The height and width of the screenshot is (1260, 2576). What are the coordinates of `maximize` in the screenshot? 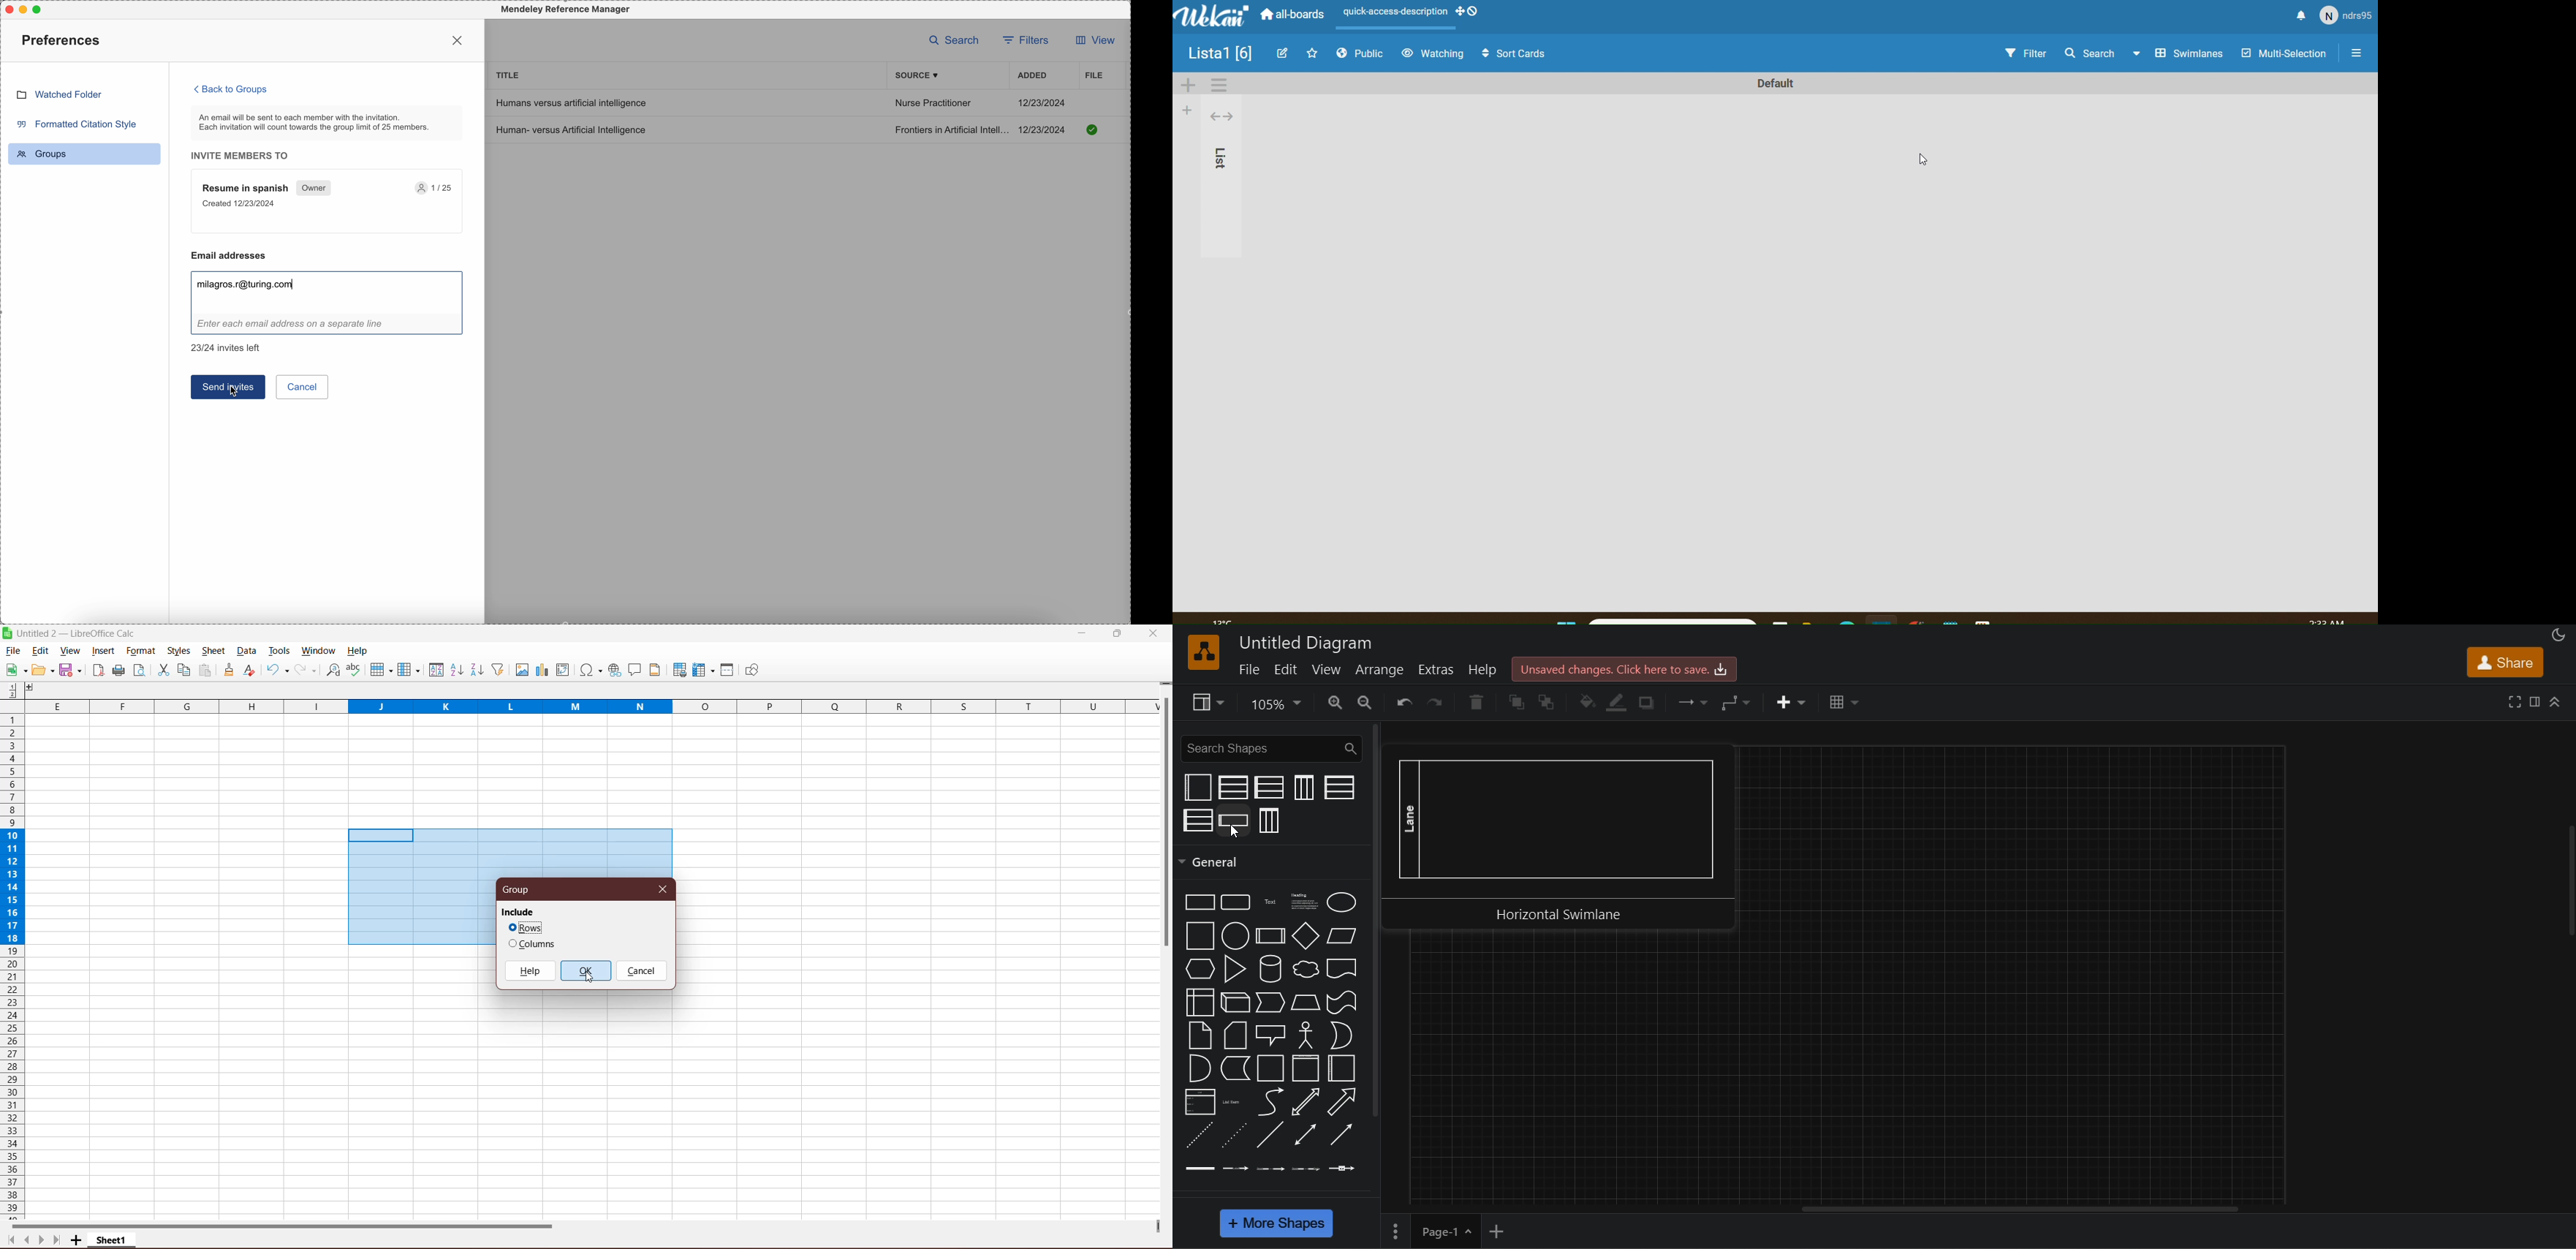 It's located at (40, 9).